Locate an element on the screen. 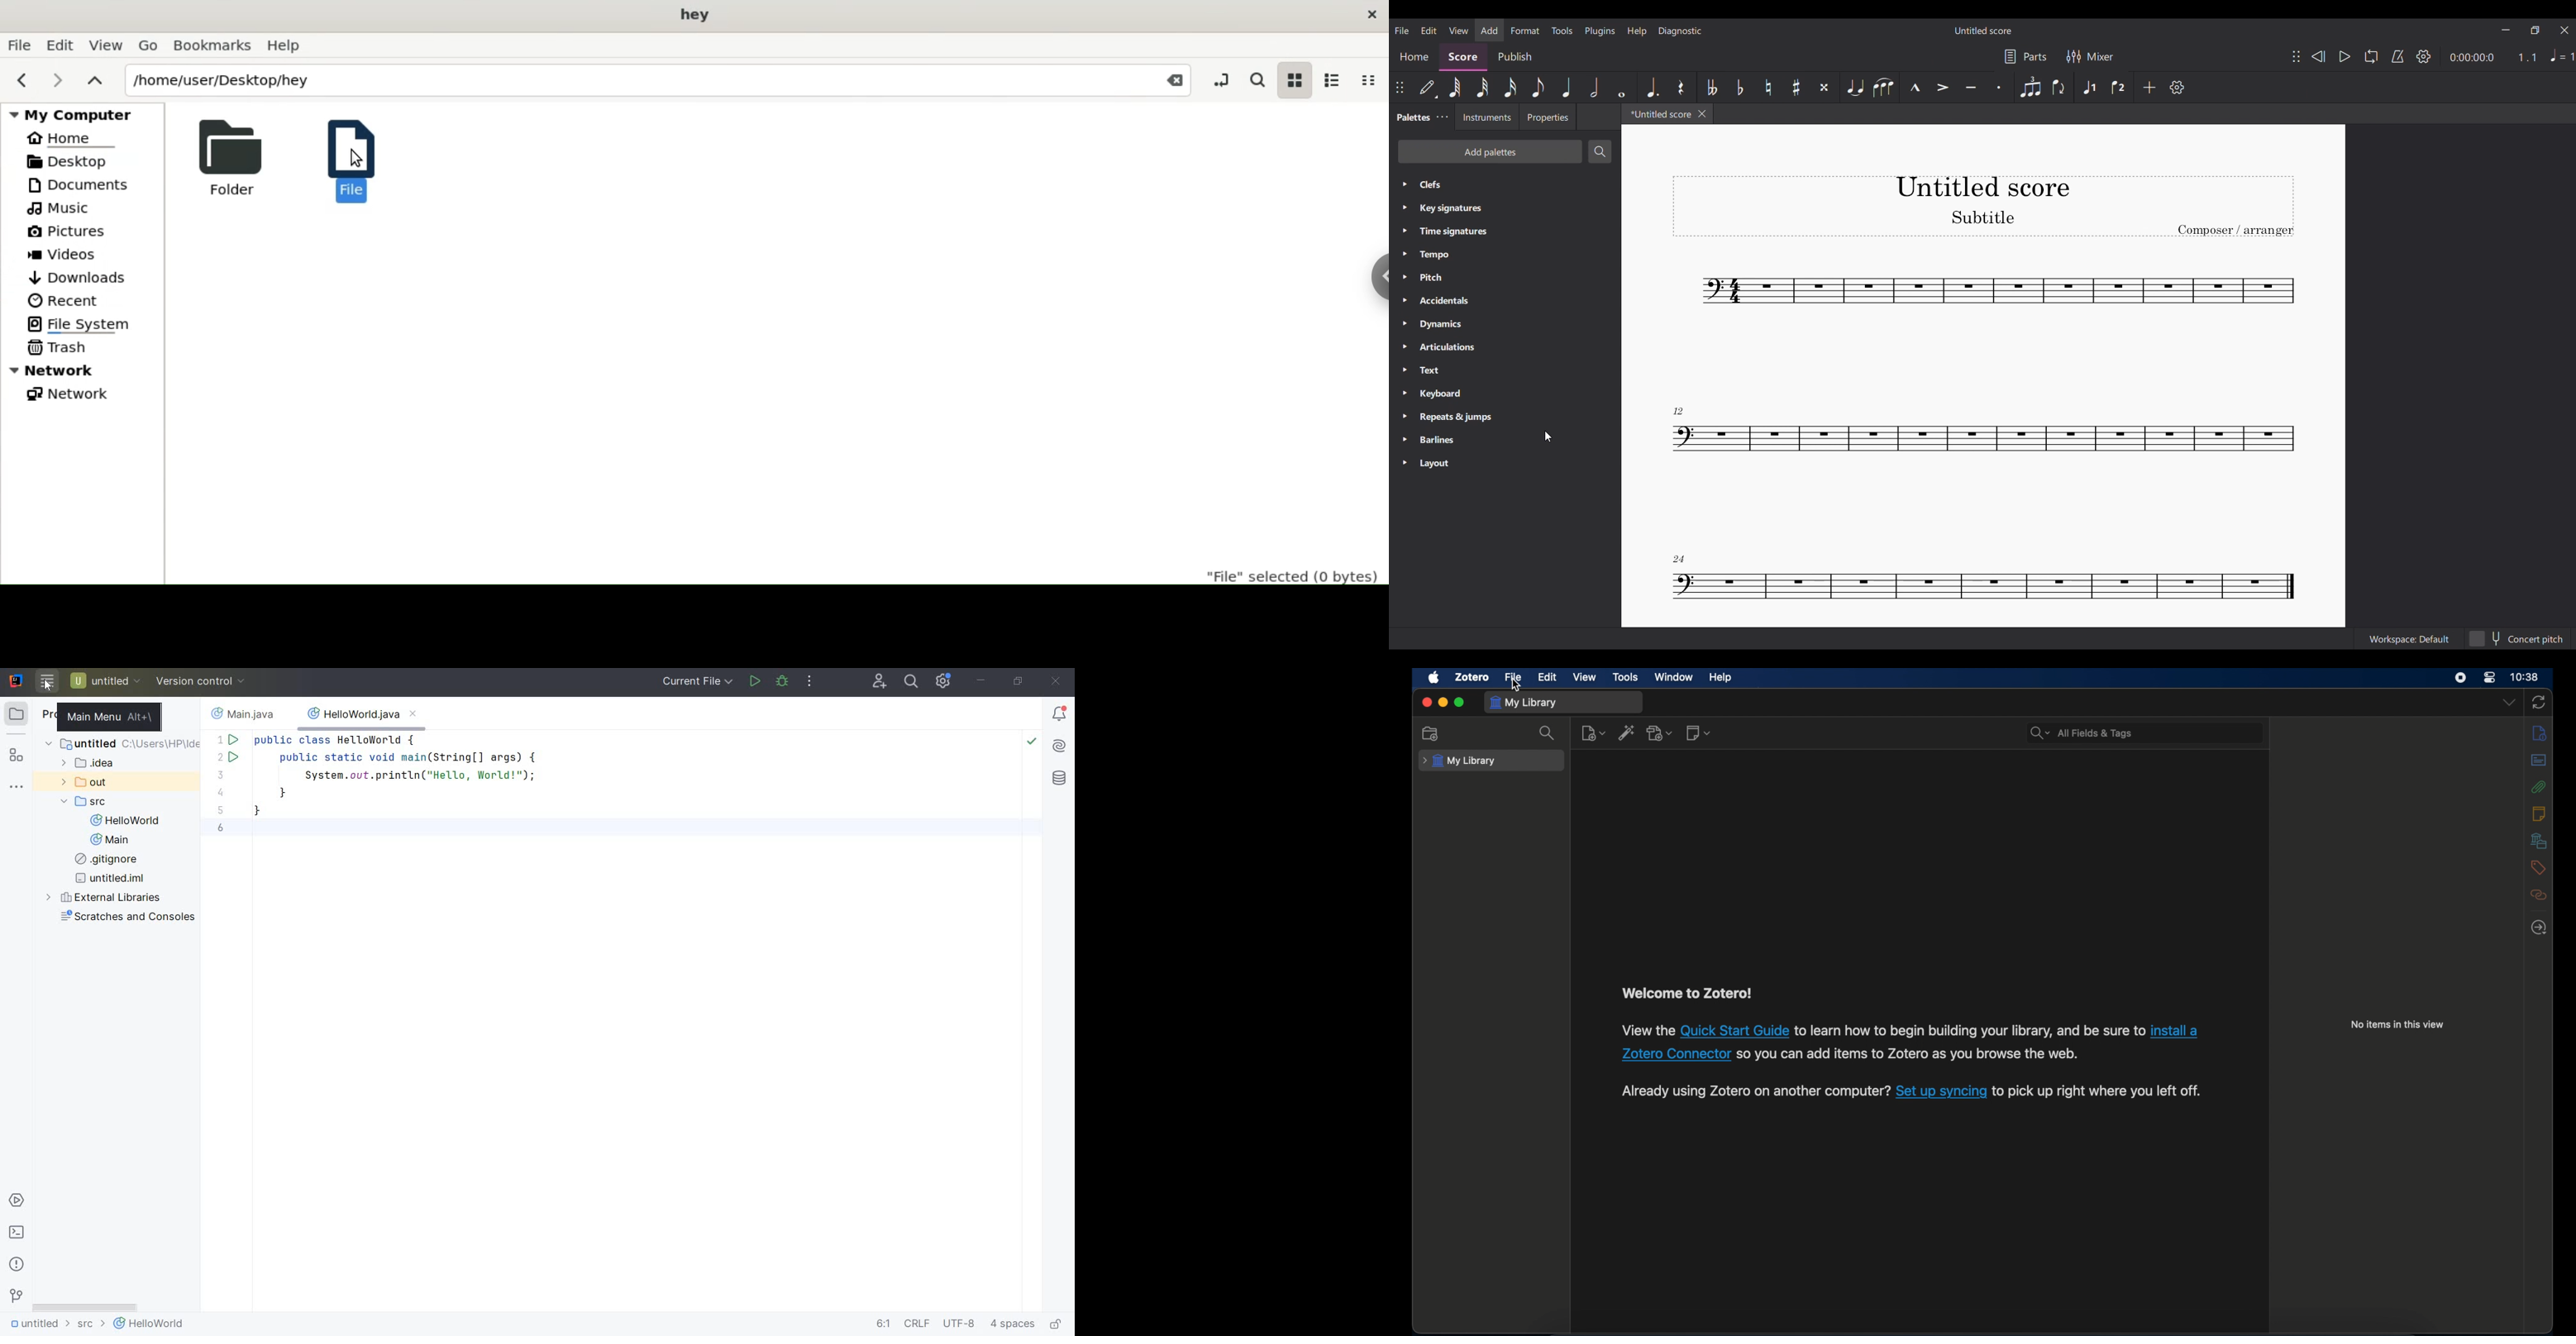  untitled is located at coordinates (119, 743).